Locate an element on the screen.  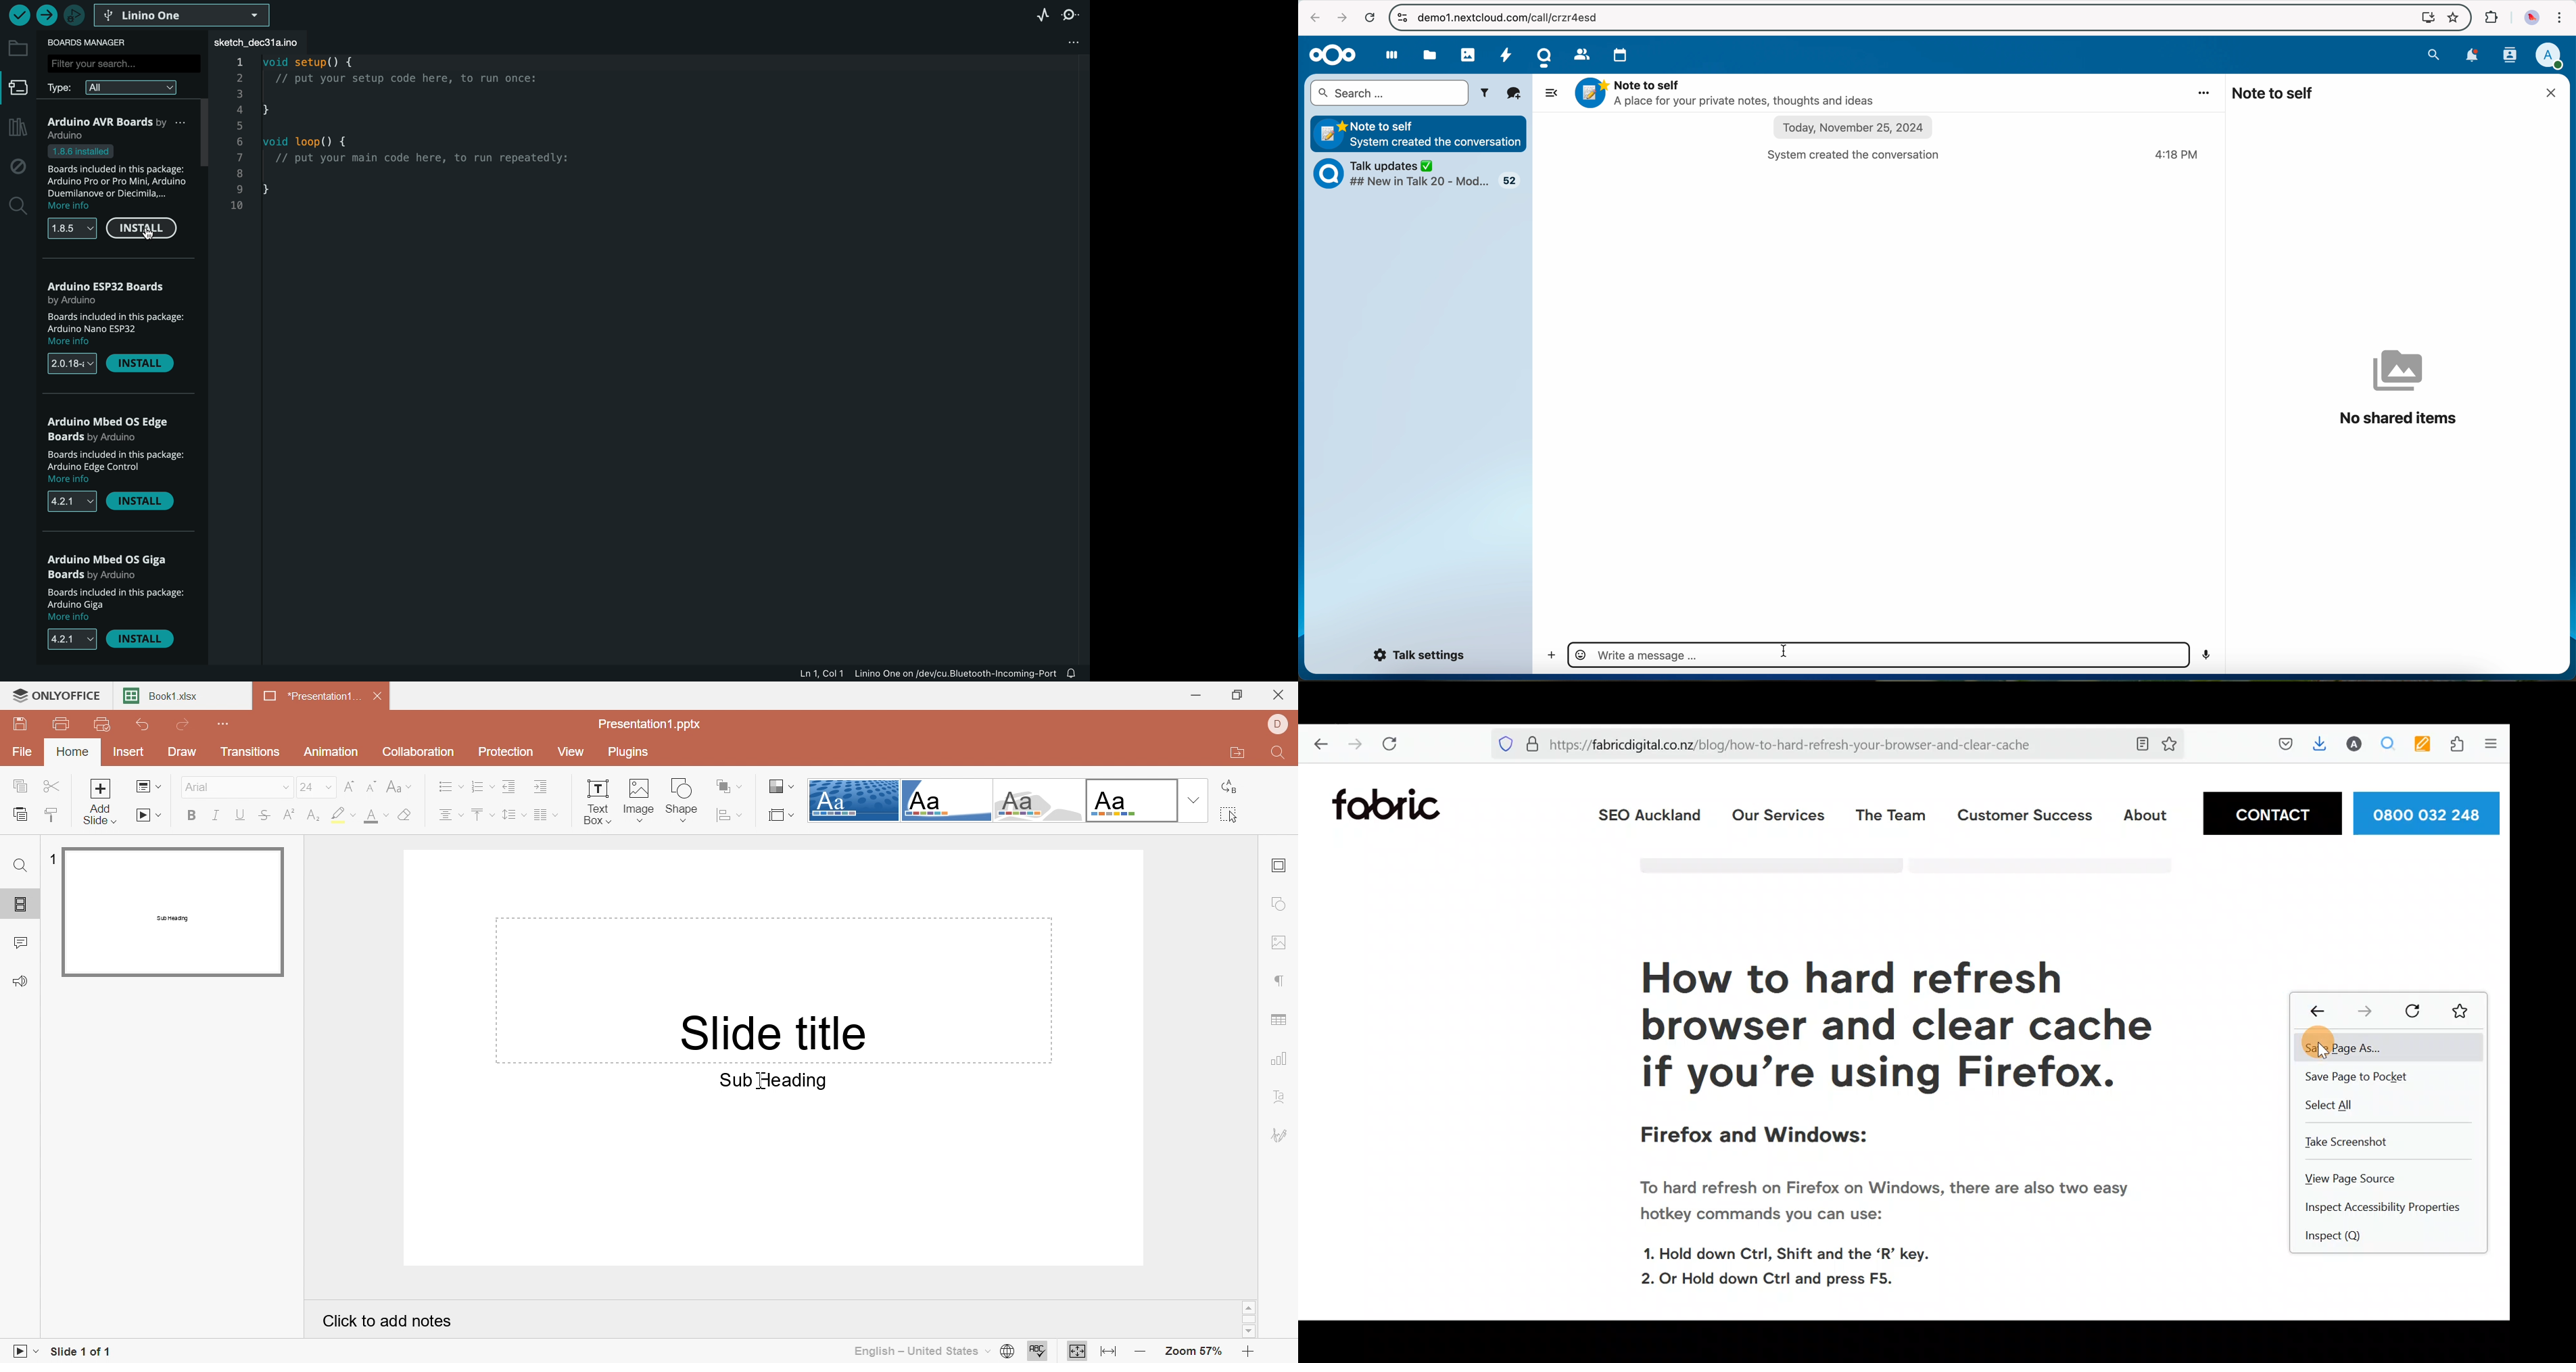
Find is located at coordinates (1283, 754).